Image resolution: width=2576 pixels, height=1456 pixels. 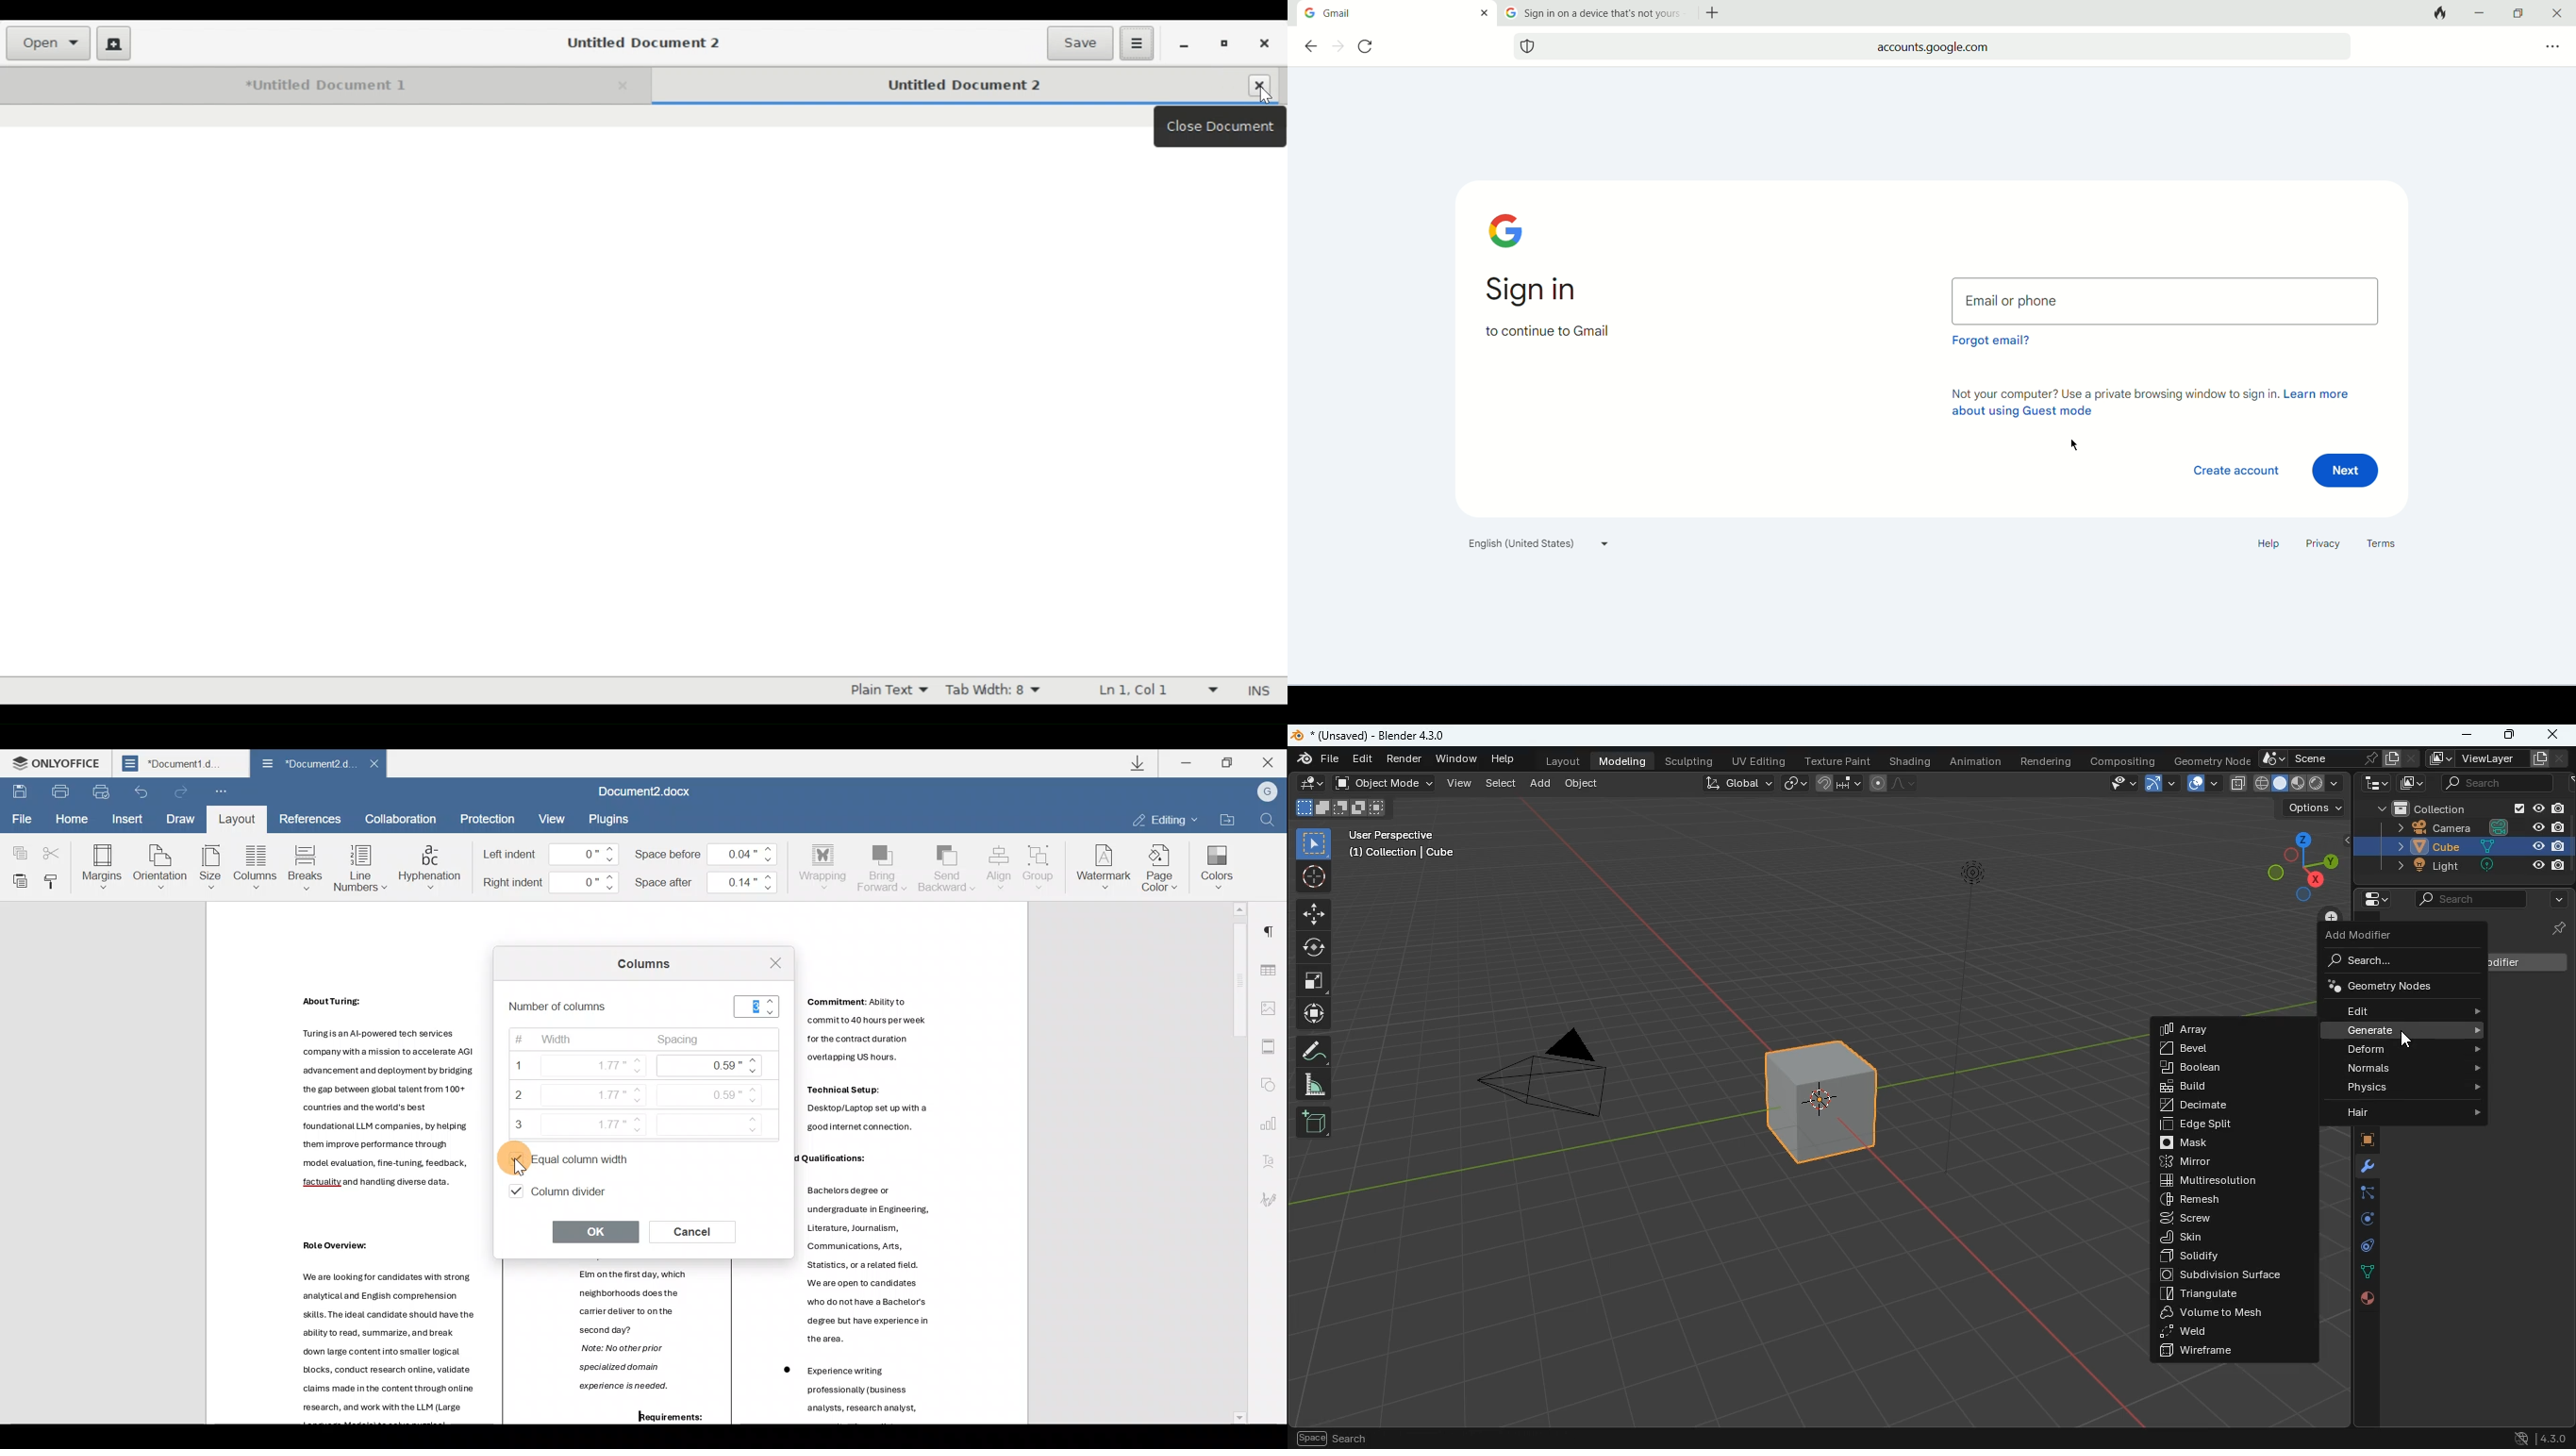 What do you see at coordinates (2369, 900) in the screenshot?
I see `settings` at bounding box center [2369, 900].